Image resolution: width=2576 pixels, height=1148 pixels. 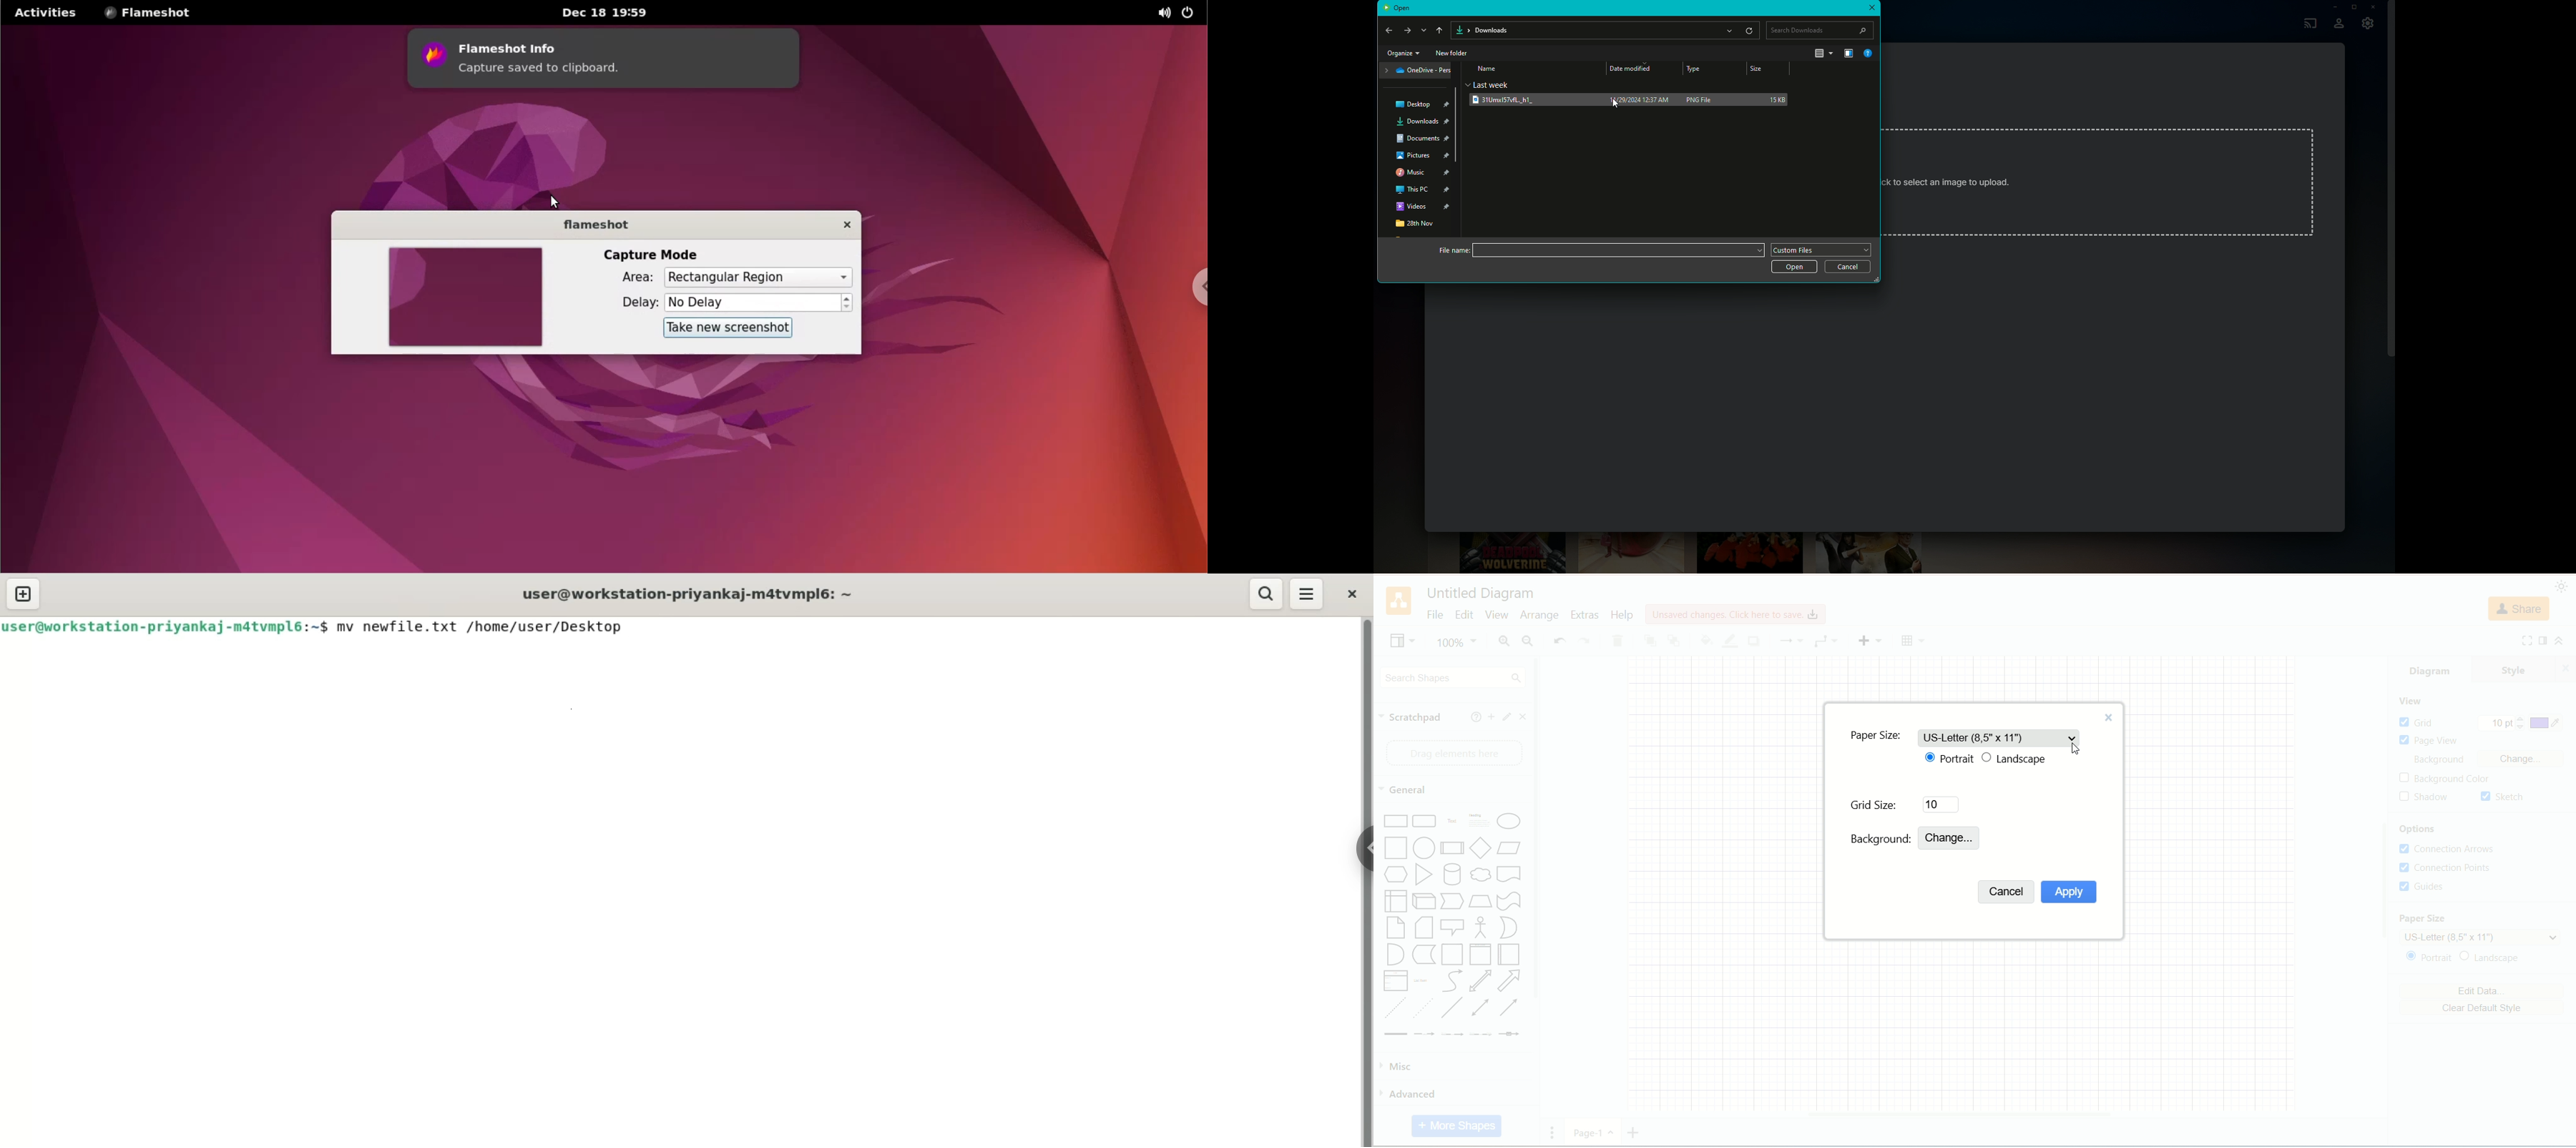 I want to click on undo, so click(x=1559, y=640).